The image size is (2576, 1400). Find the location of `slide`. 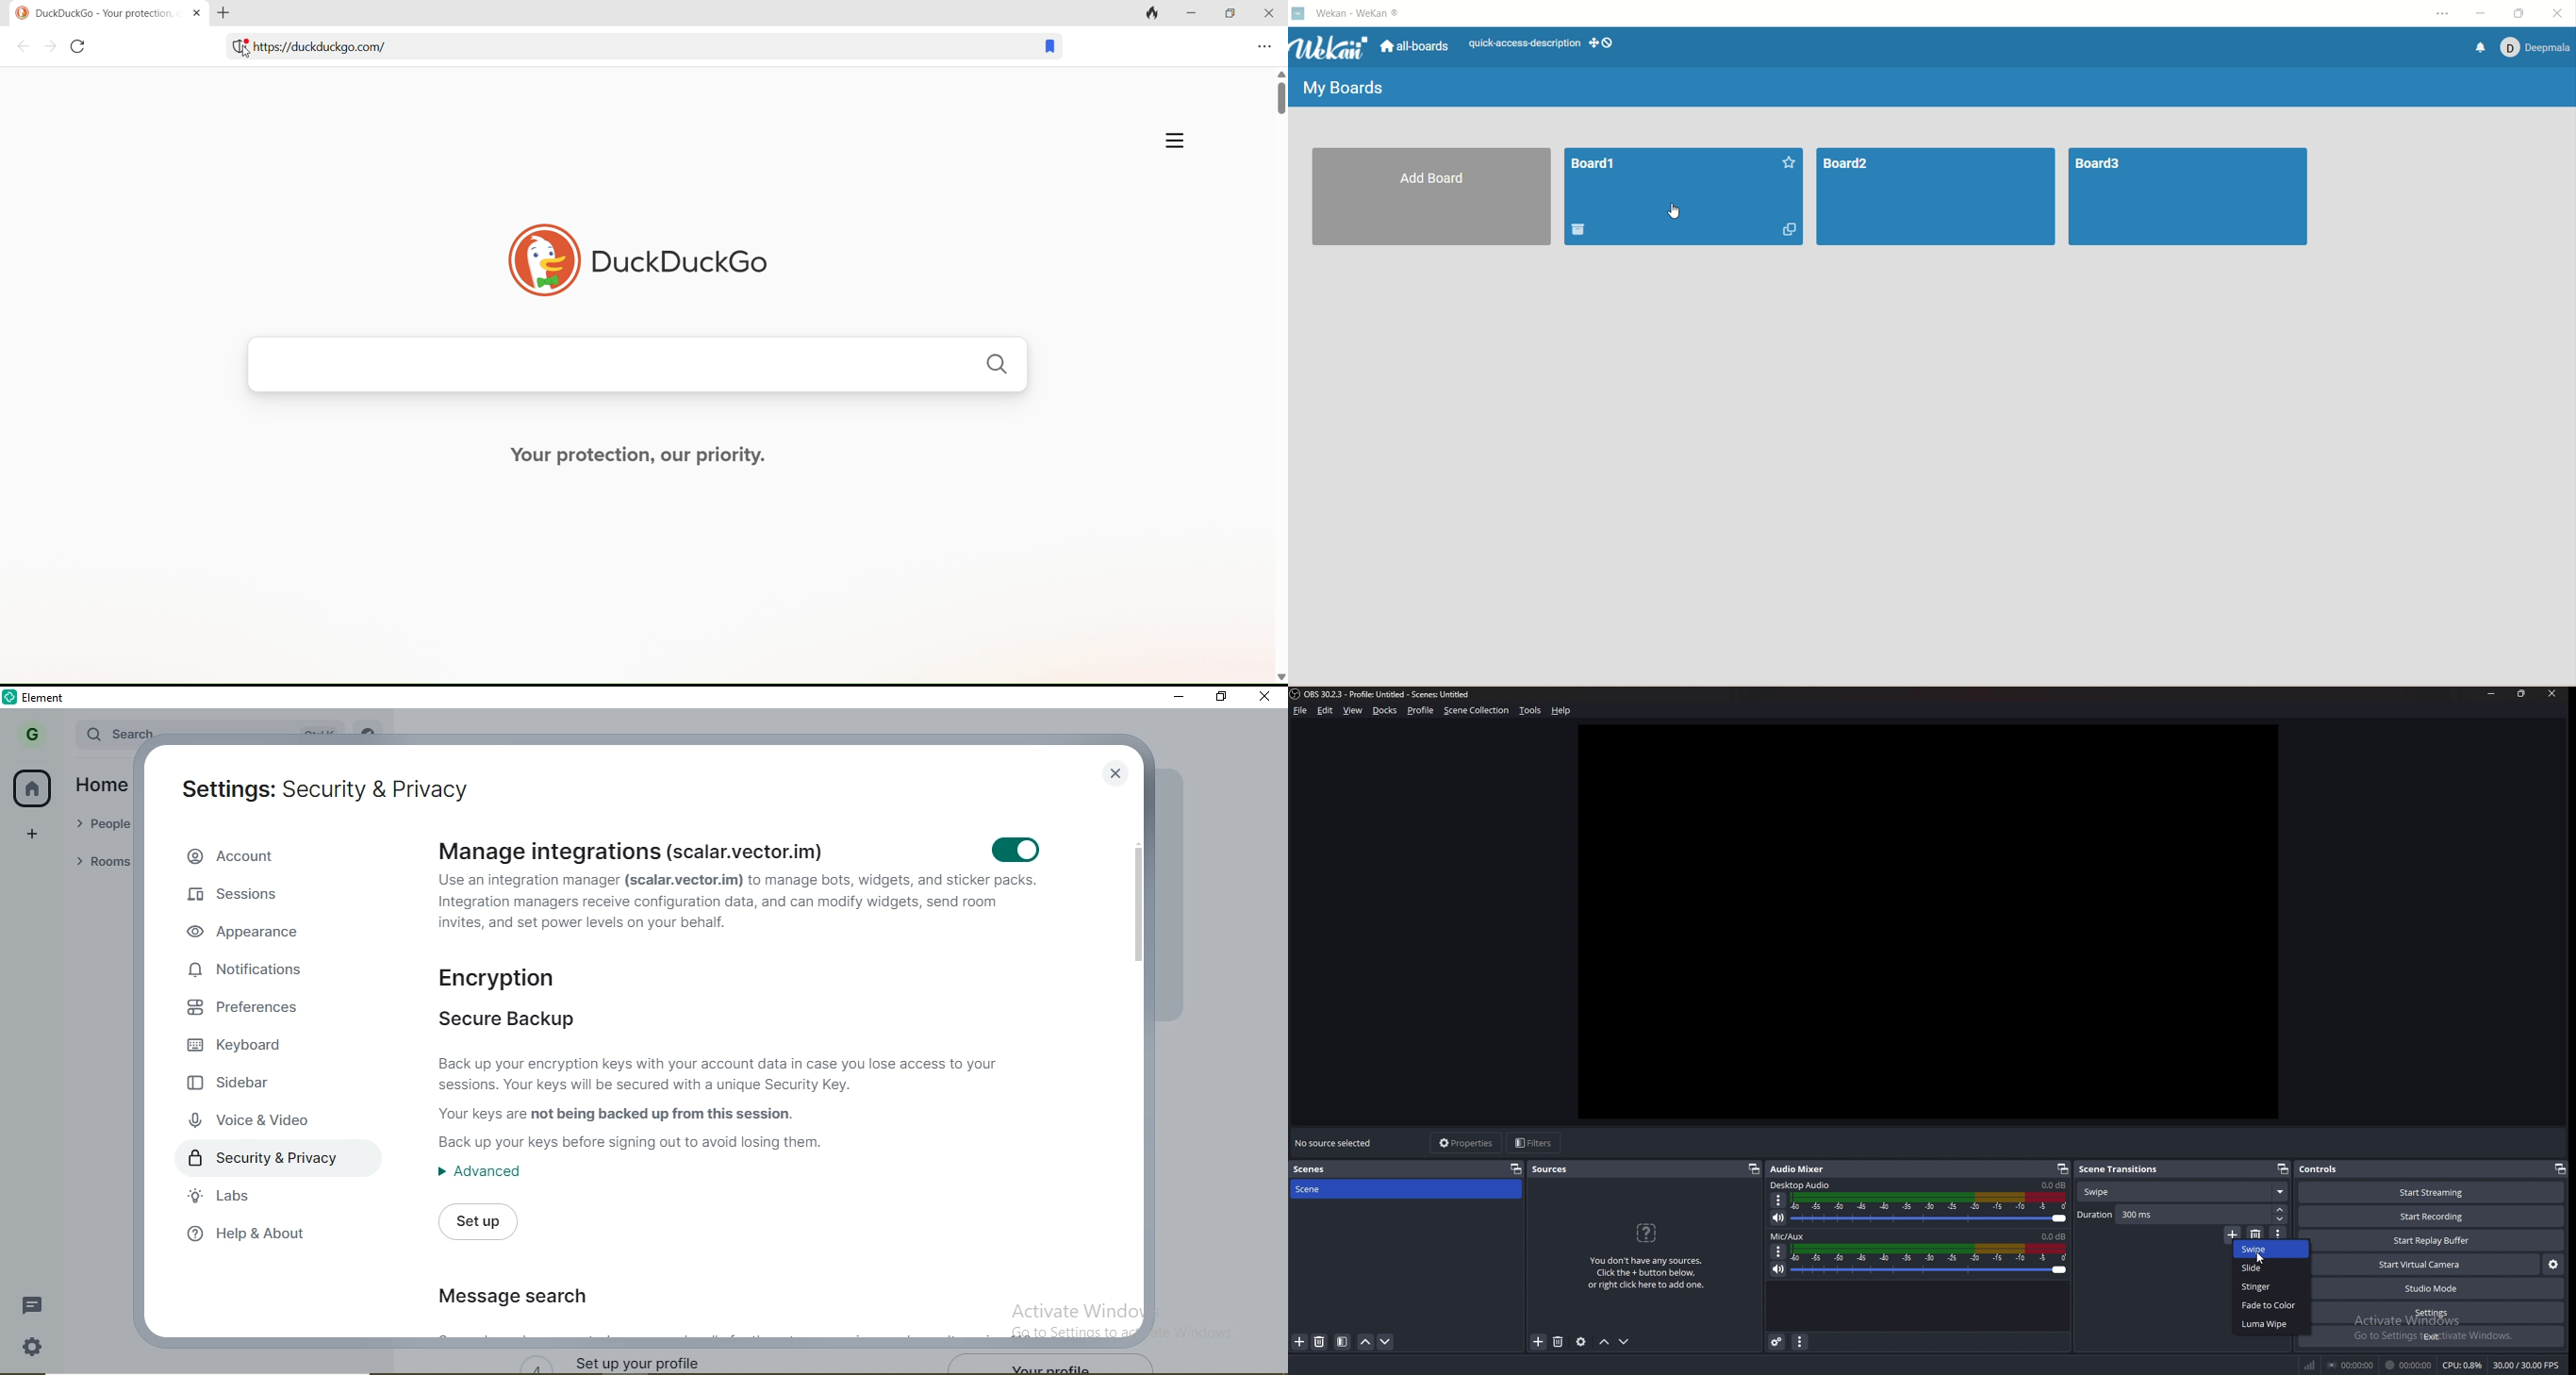

slide is located at coordinates (2272, 1268).